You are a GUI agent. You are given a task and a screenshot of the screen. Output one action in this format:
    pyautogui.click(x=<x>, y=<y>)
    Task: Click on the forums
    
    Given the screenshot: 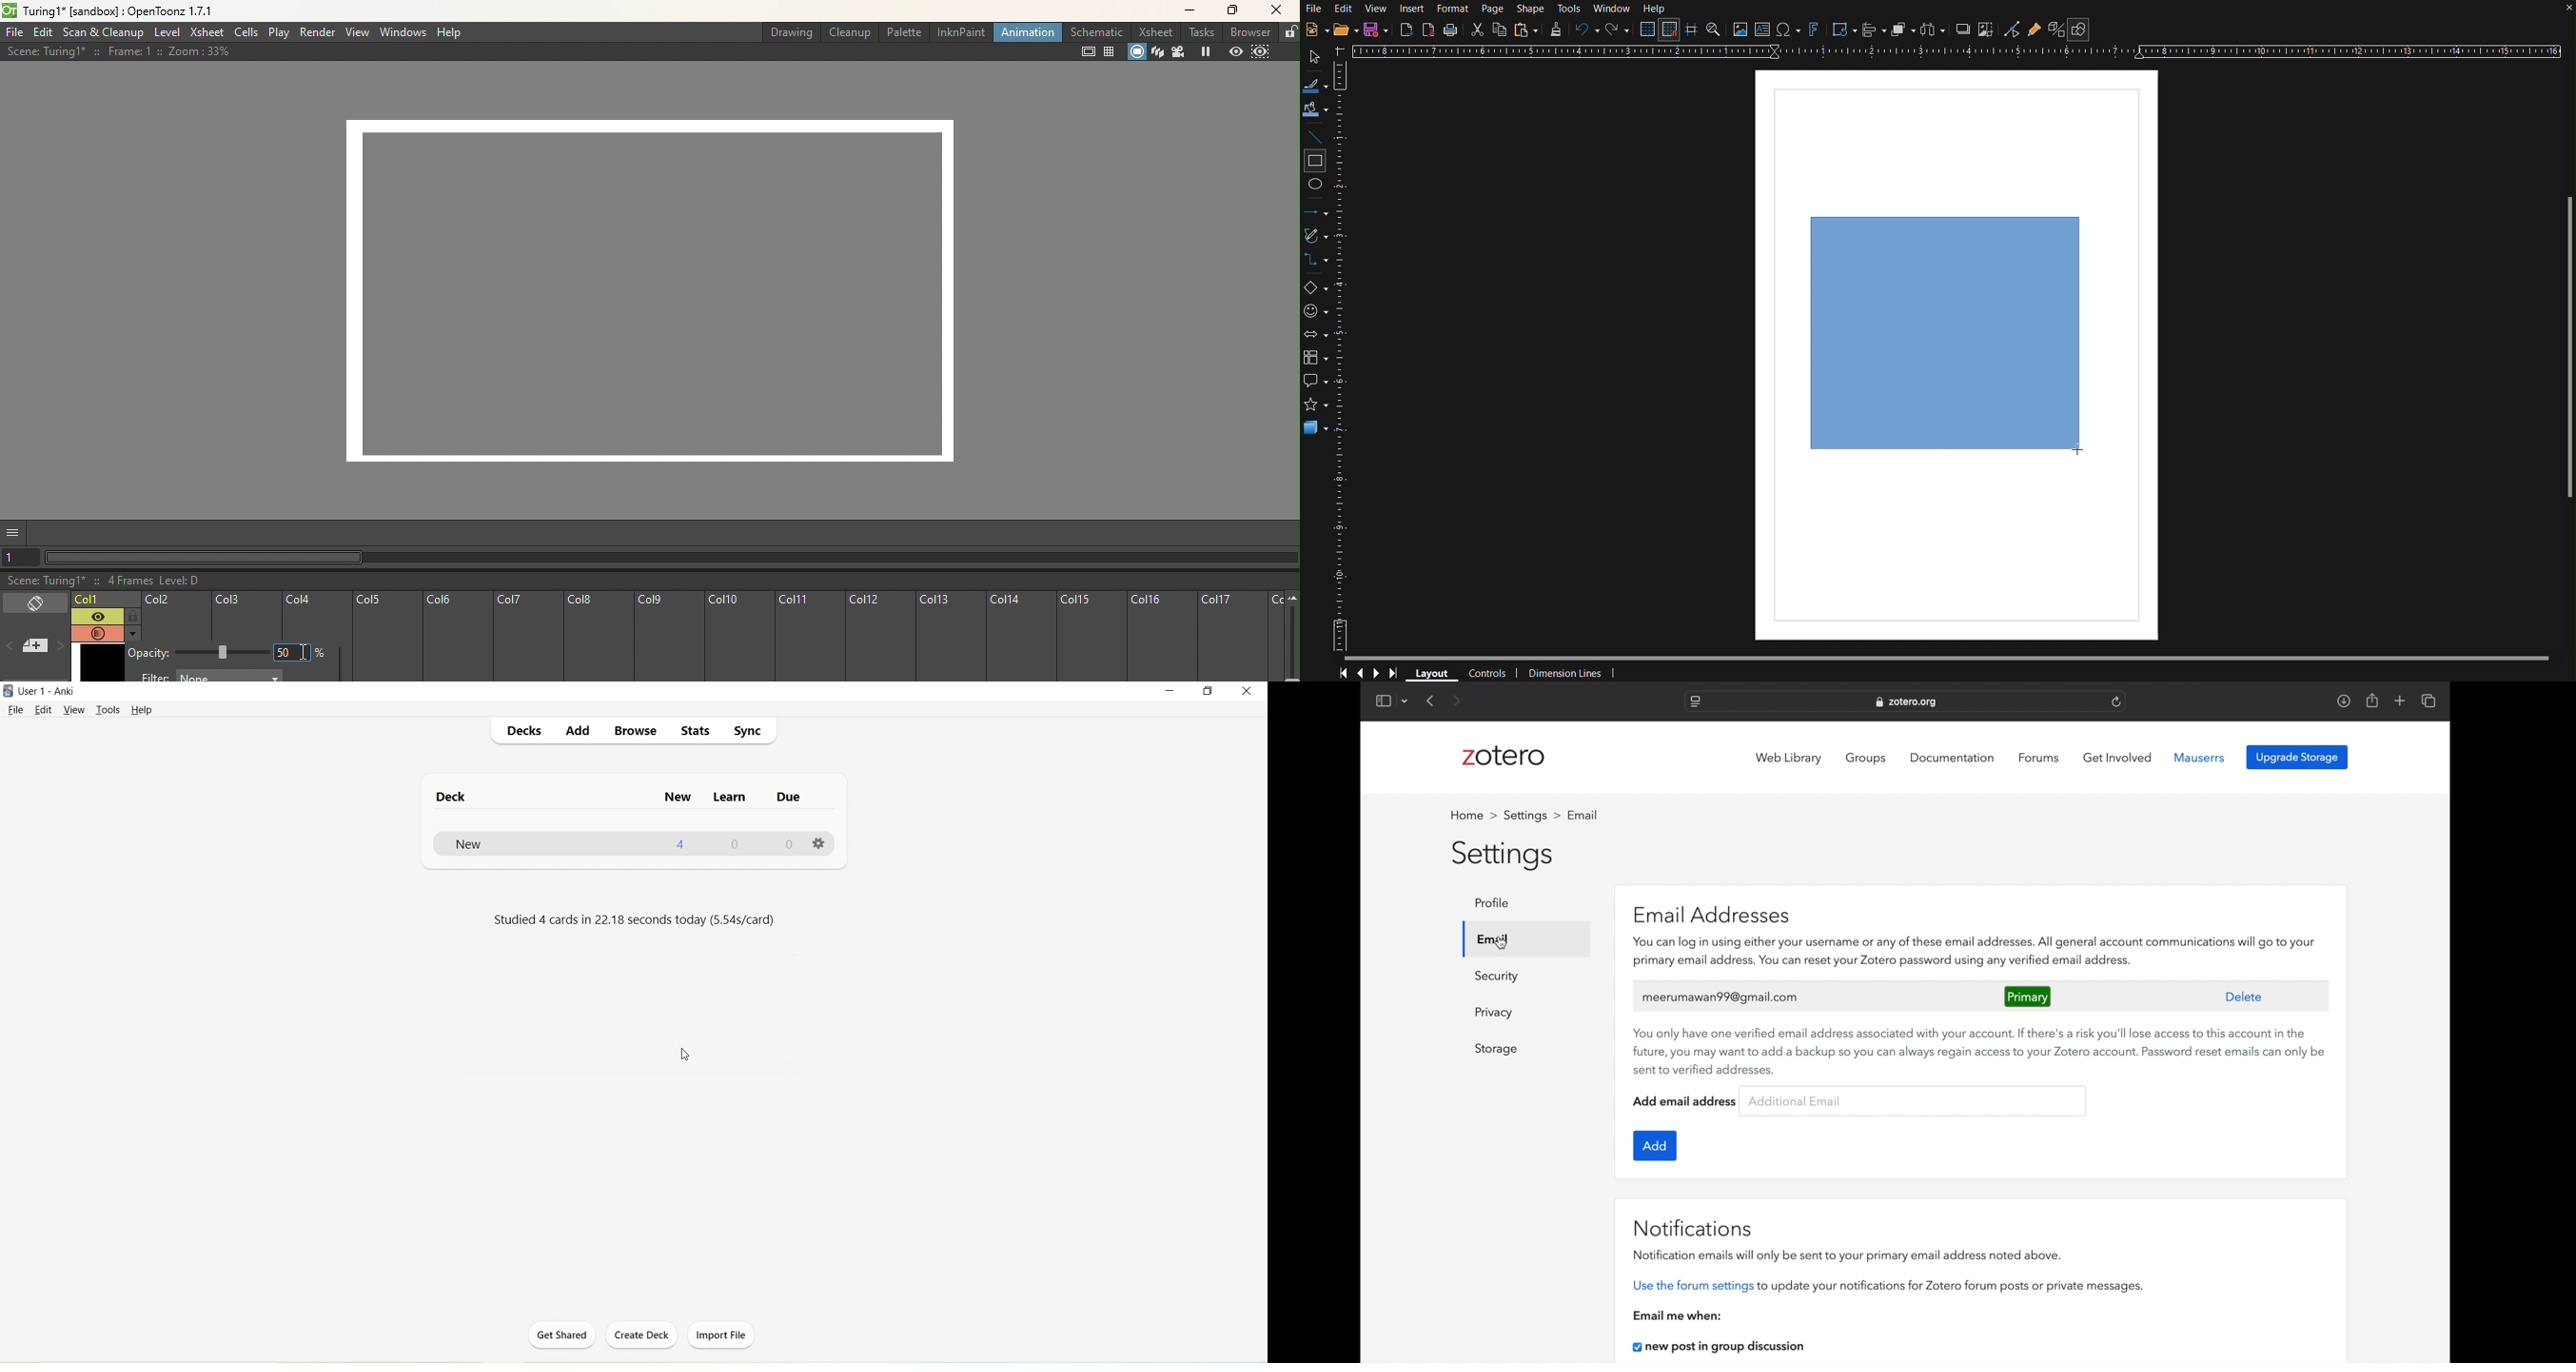 What is the action you would take?
    pyautogui.click(x=2039, y=758)
    